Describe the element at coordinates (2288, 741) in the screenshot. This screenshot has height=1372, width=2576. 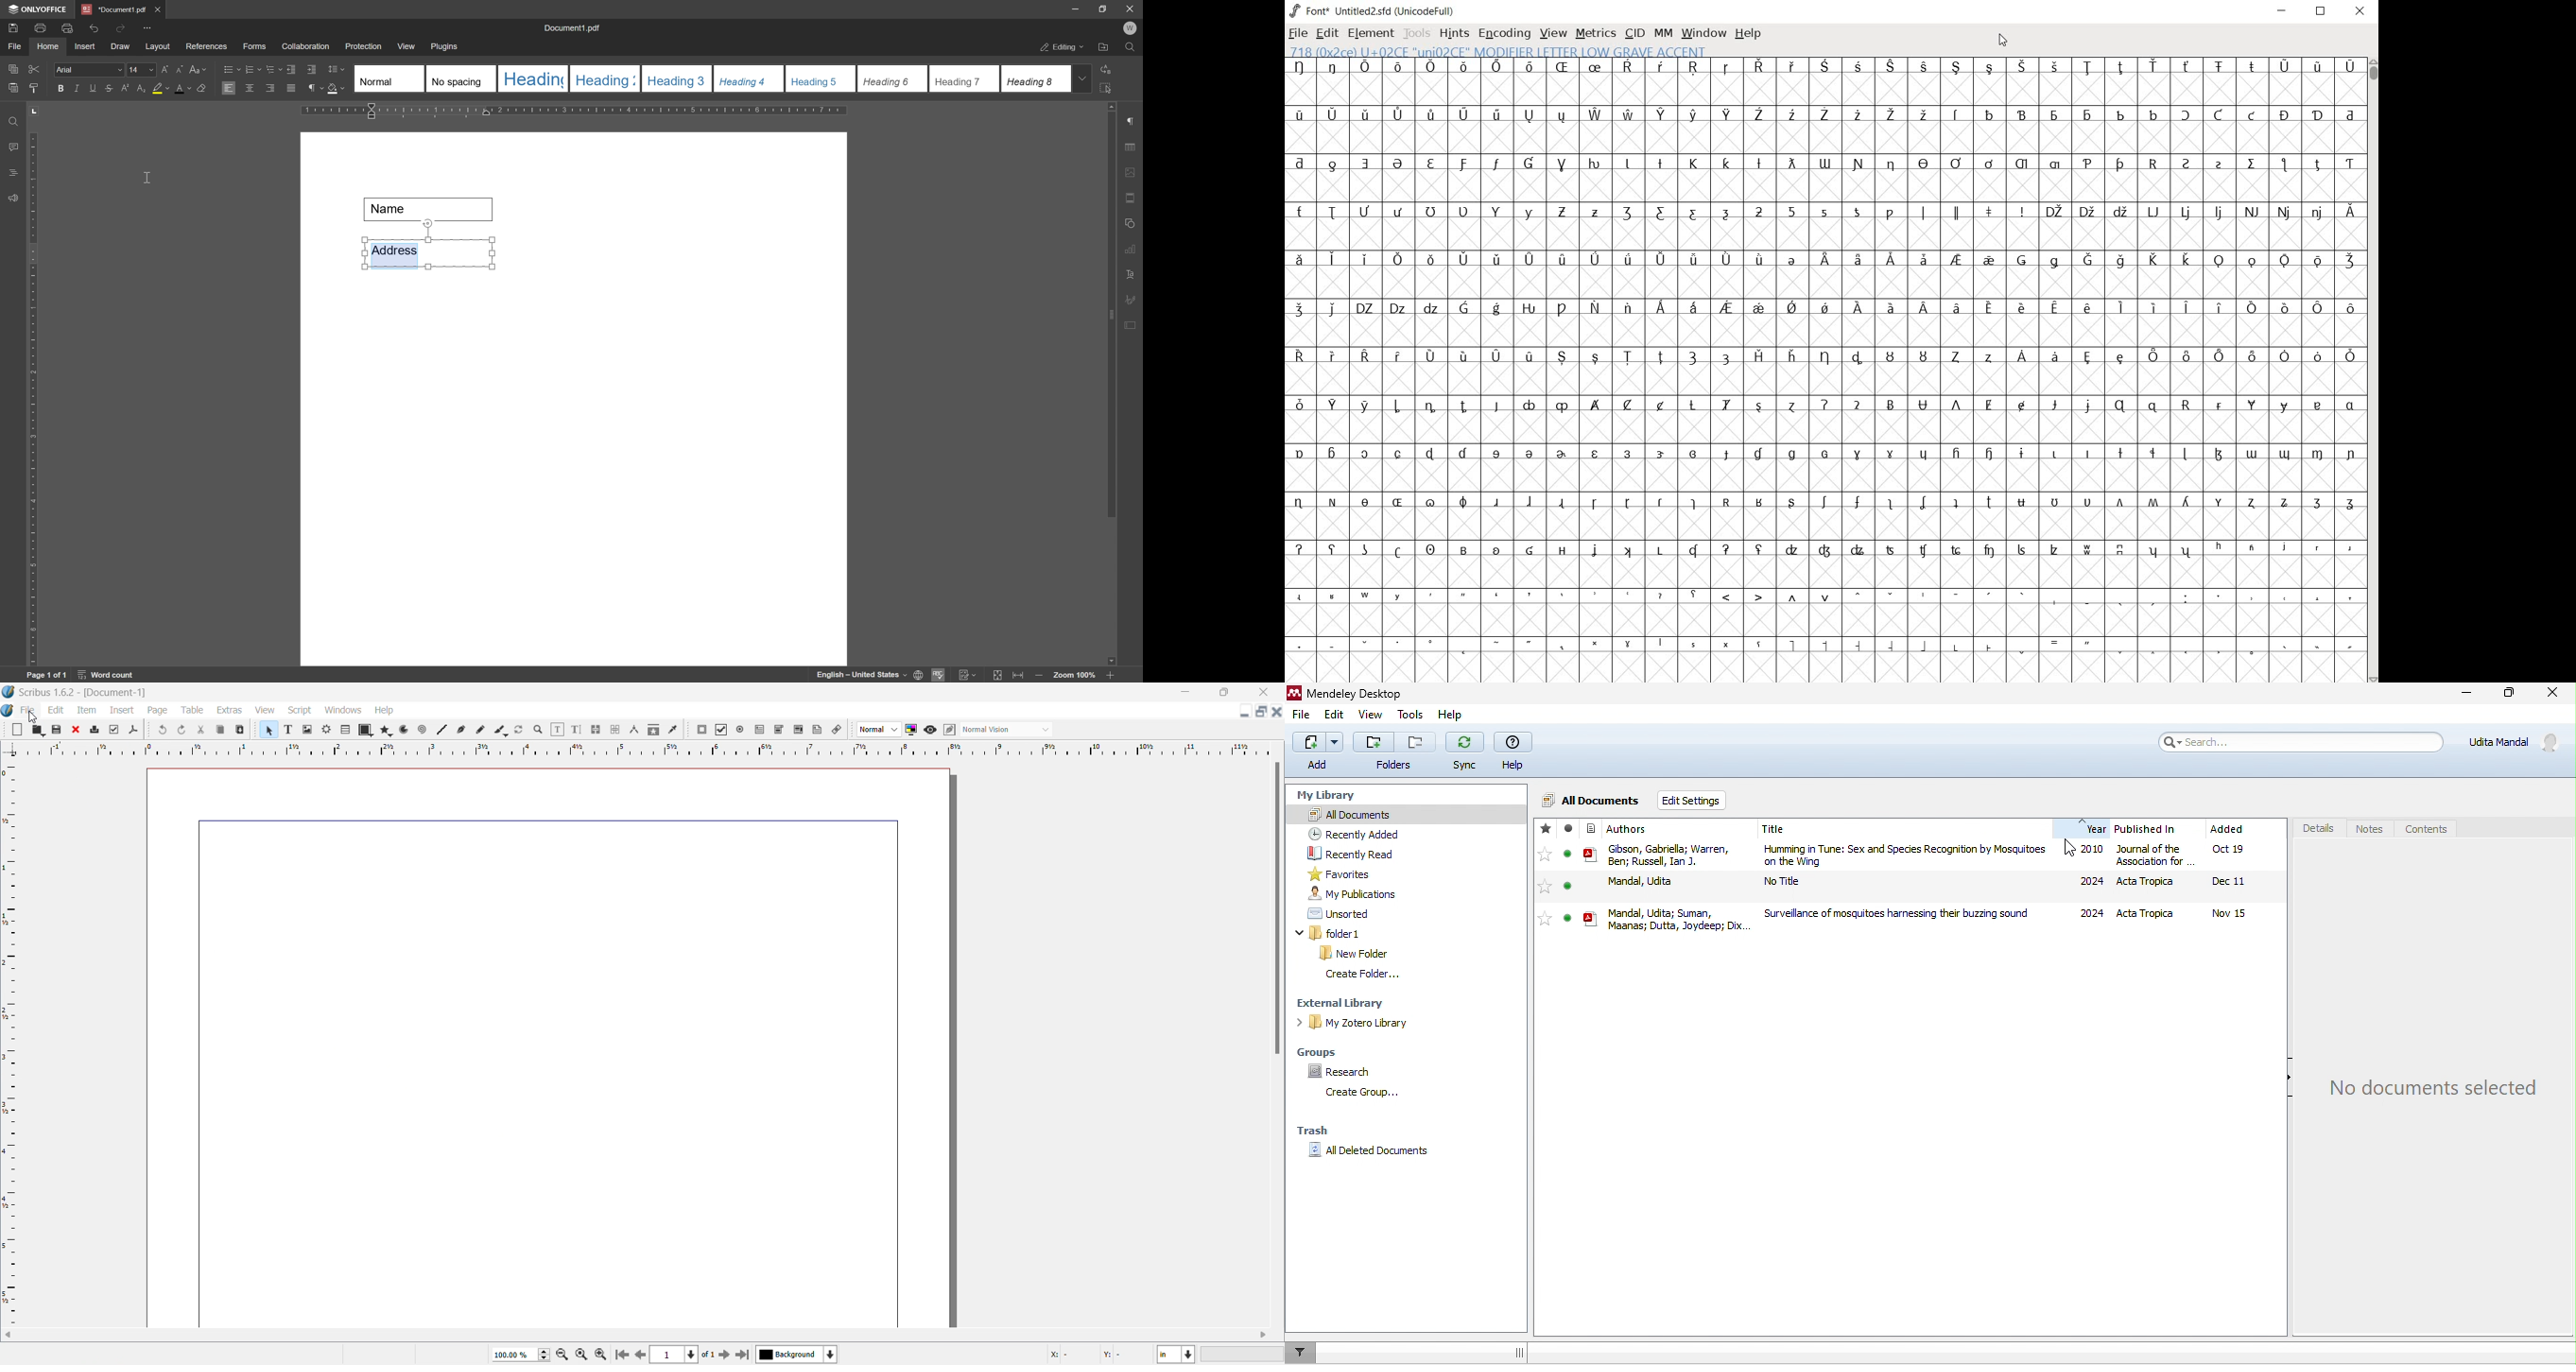
I see `search` at that location.